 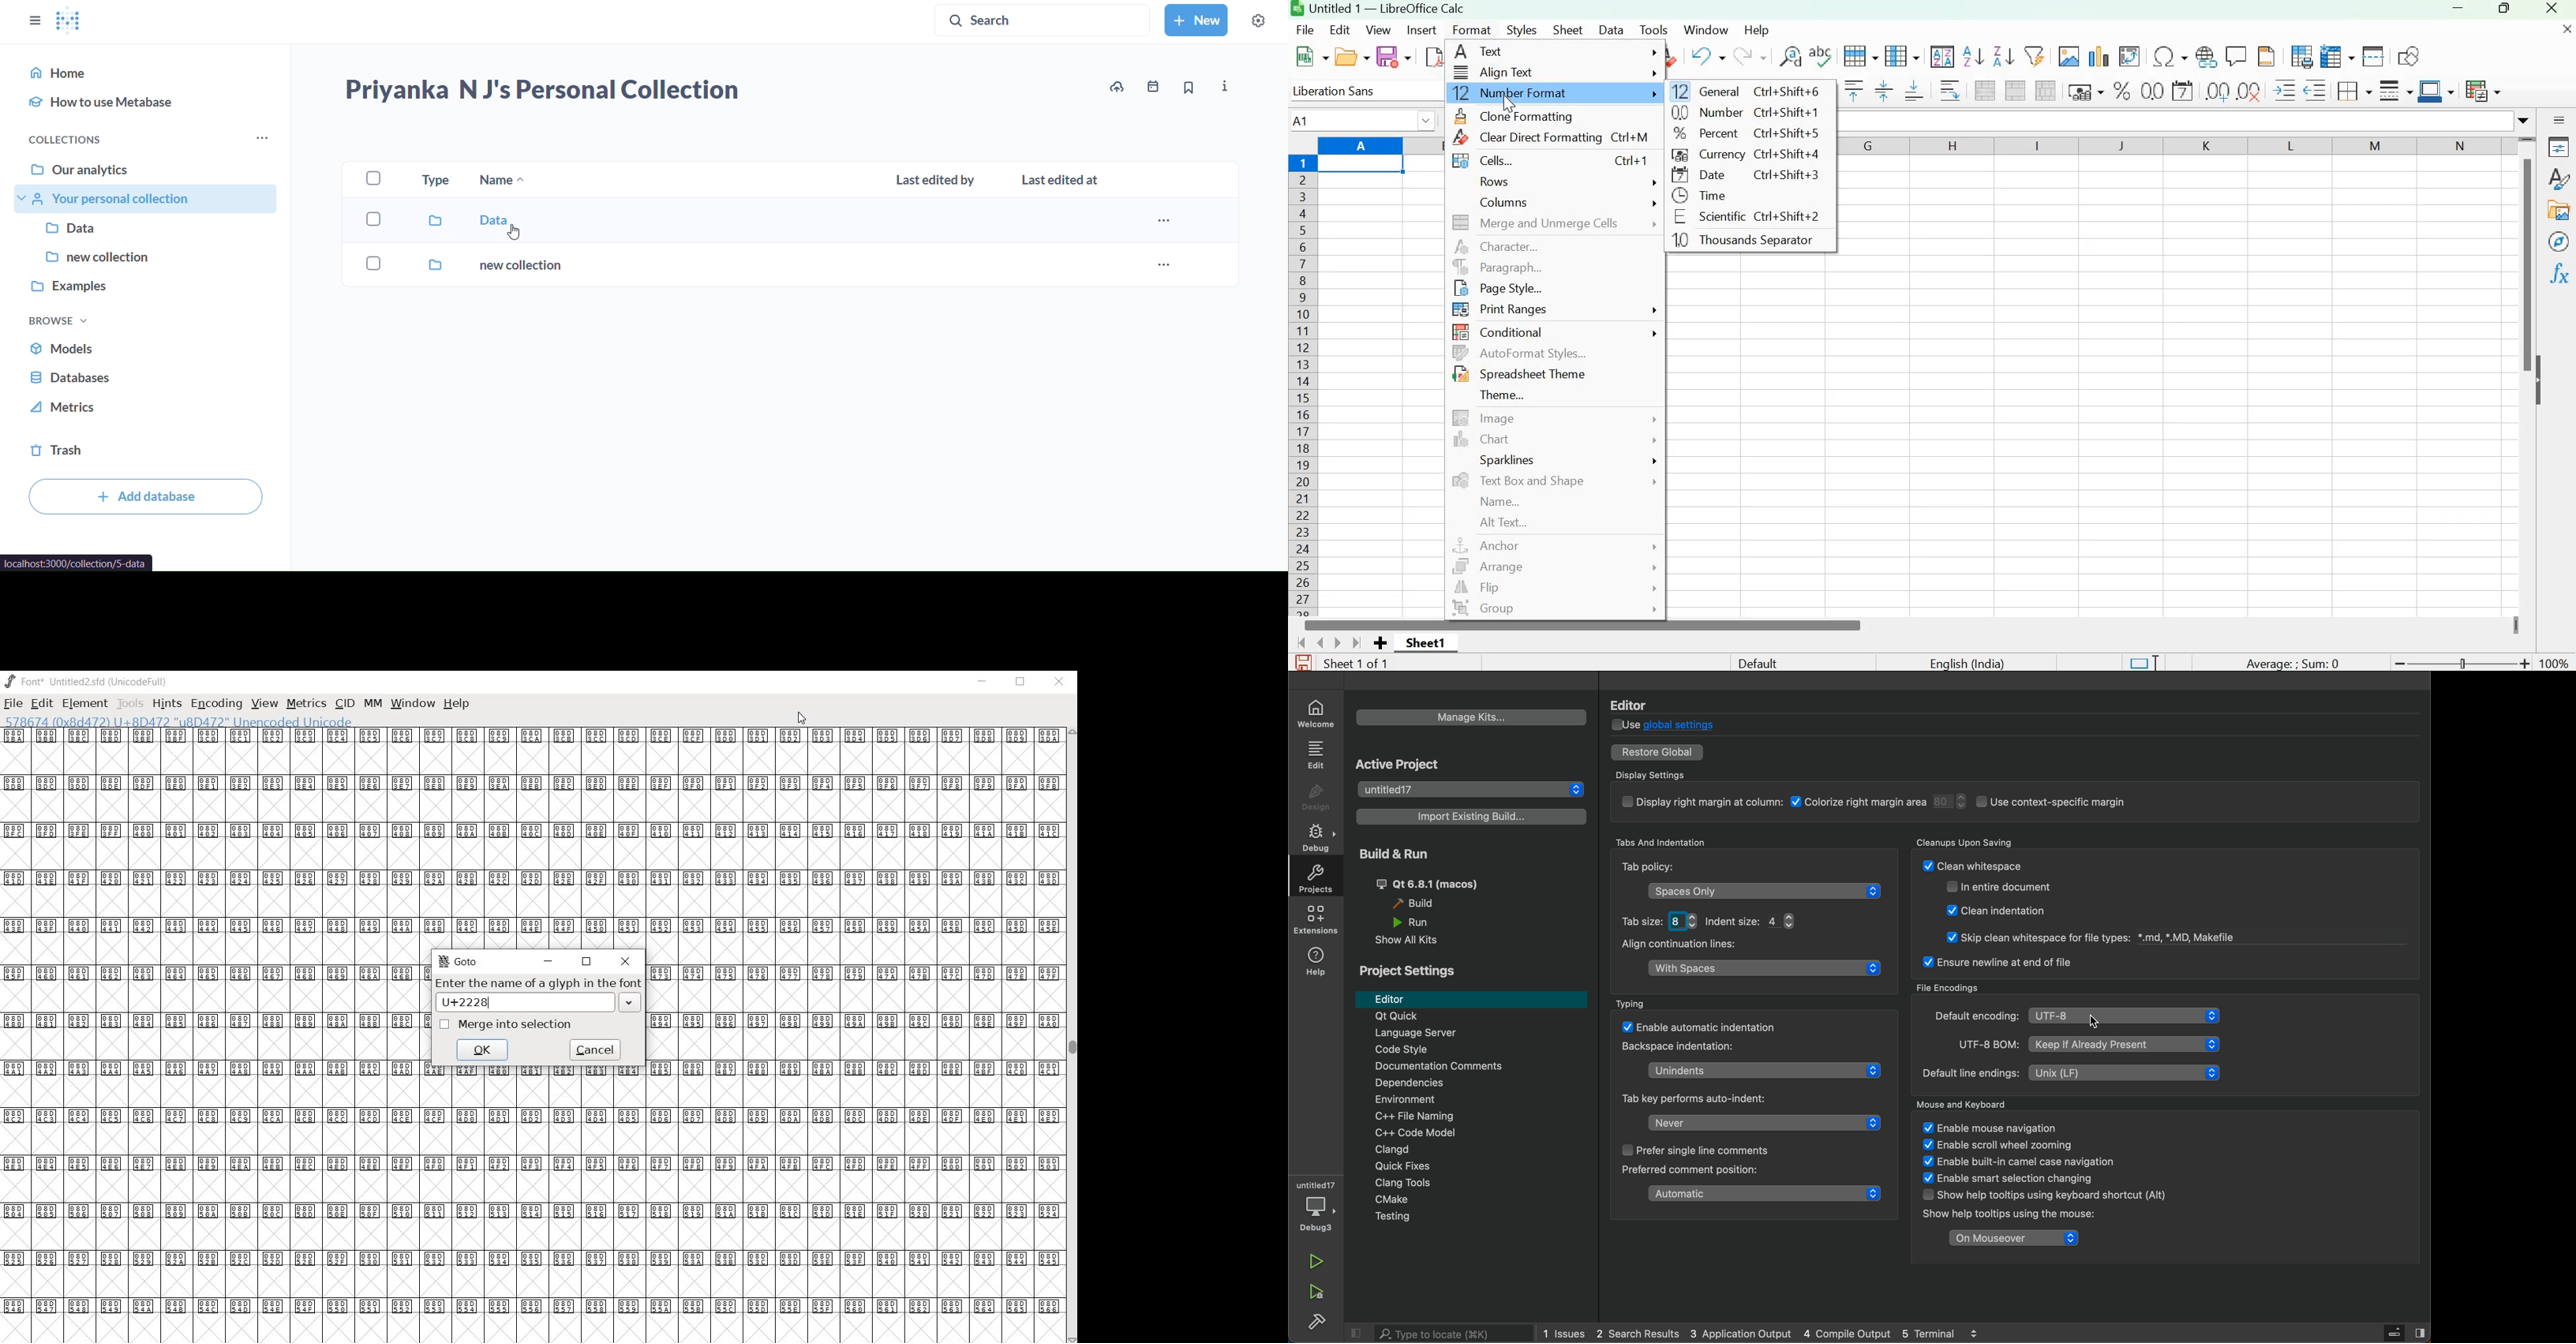 What do you see at coordinates (2129, 54) in the screenshot?
I see `Insert or Edit pivot table` at bounding box center [2129, 54].